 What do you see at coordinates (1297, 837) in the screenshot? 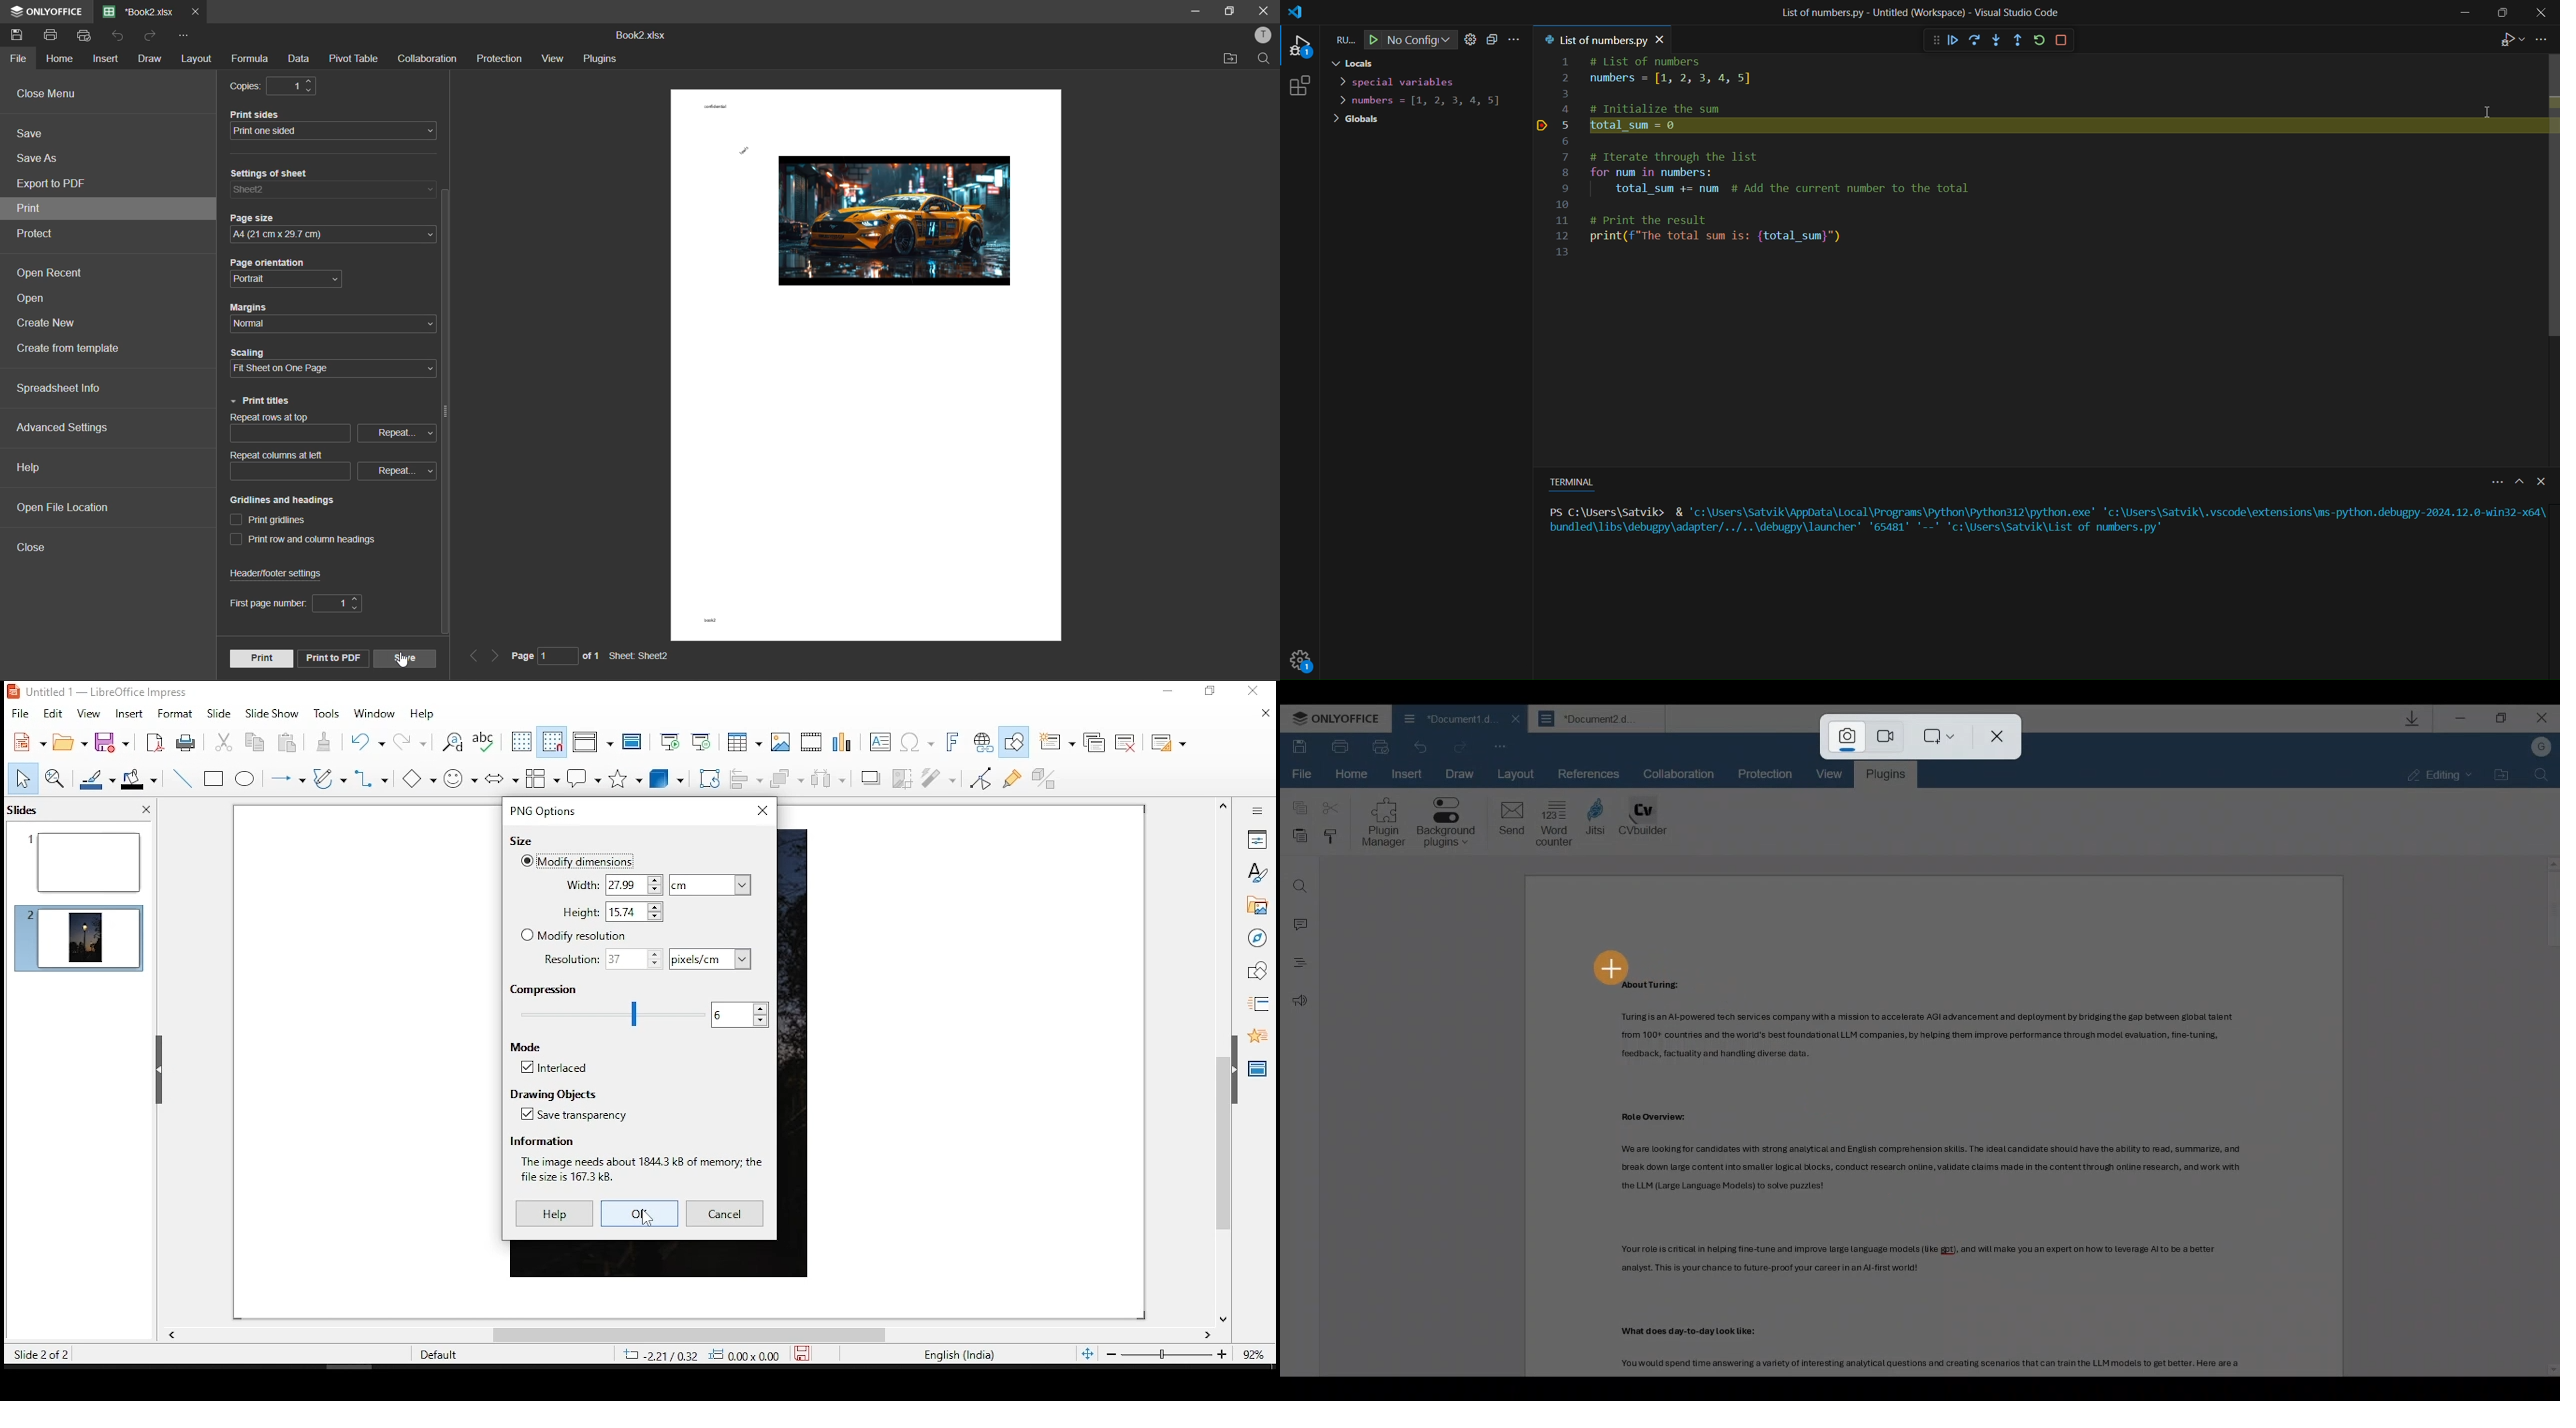
I see `Paste` at bounding box center [1297, 837].